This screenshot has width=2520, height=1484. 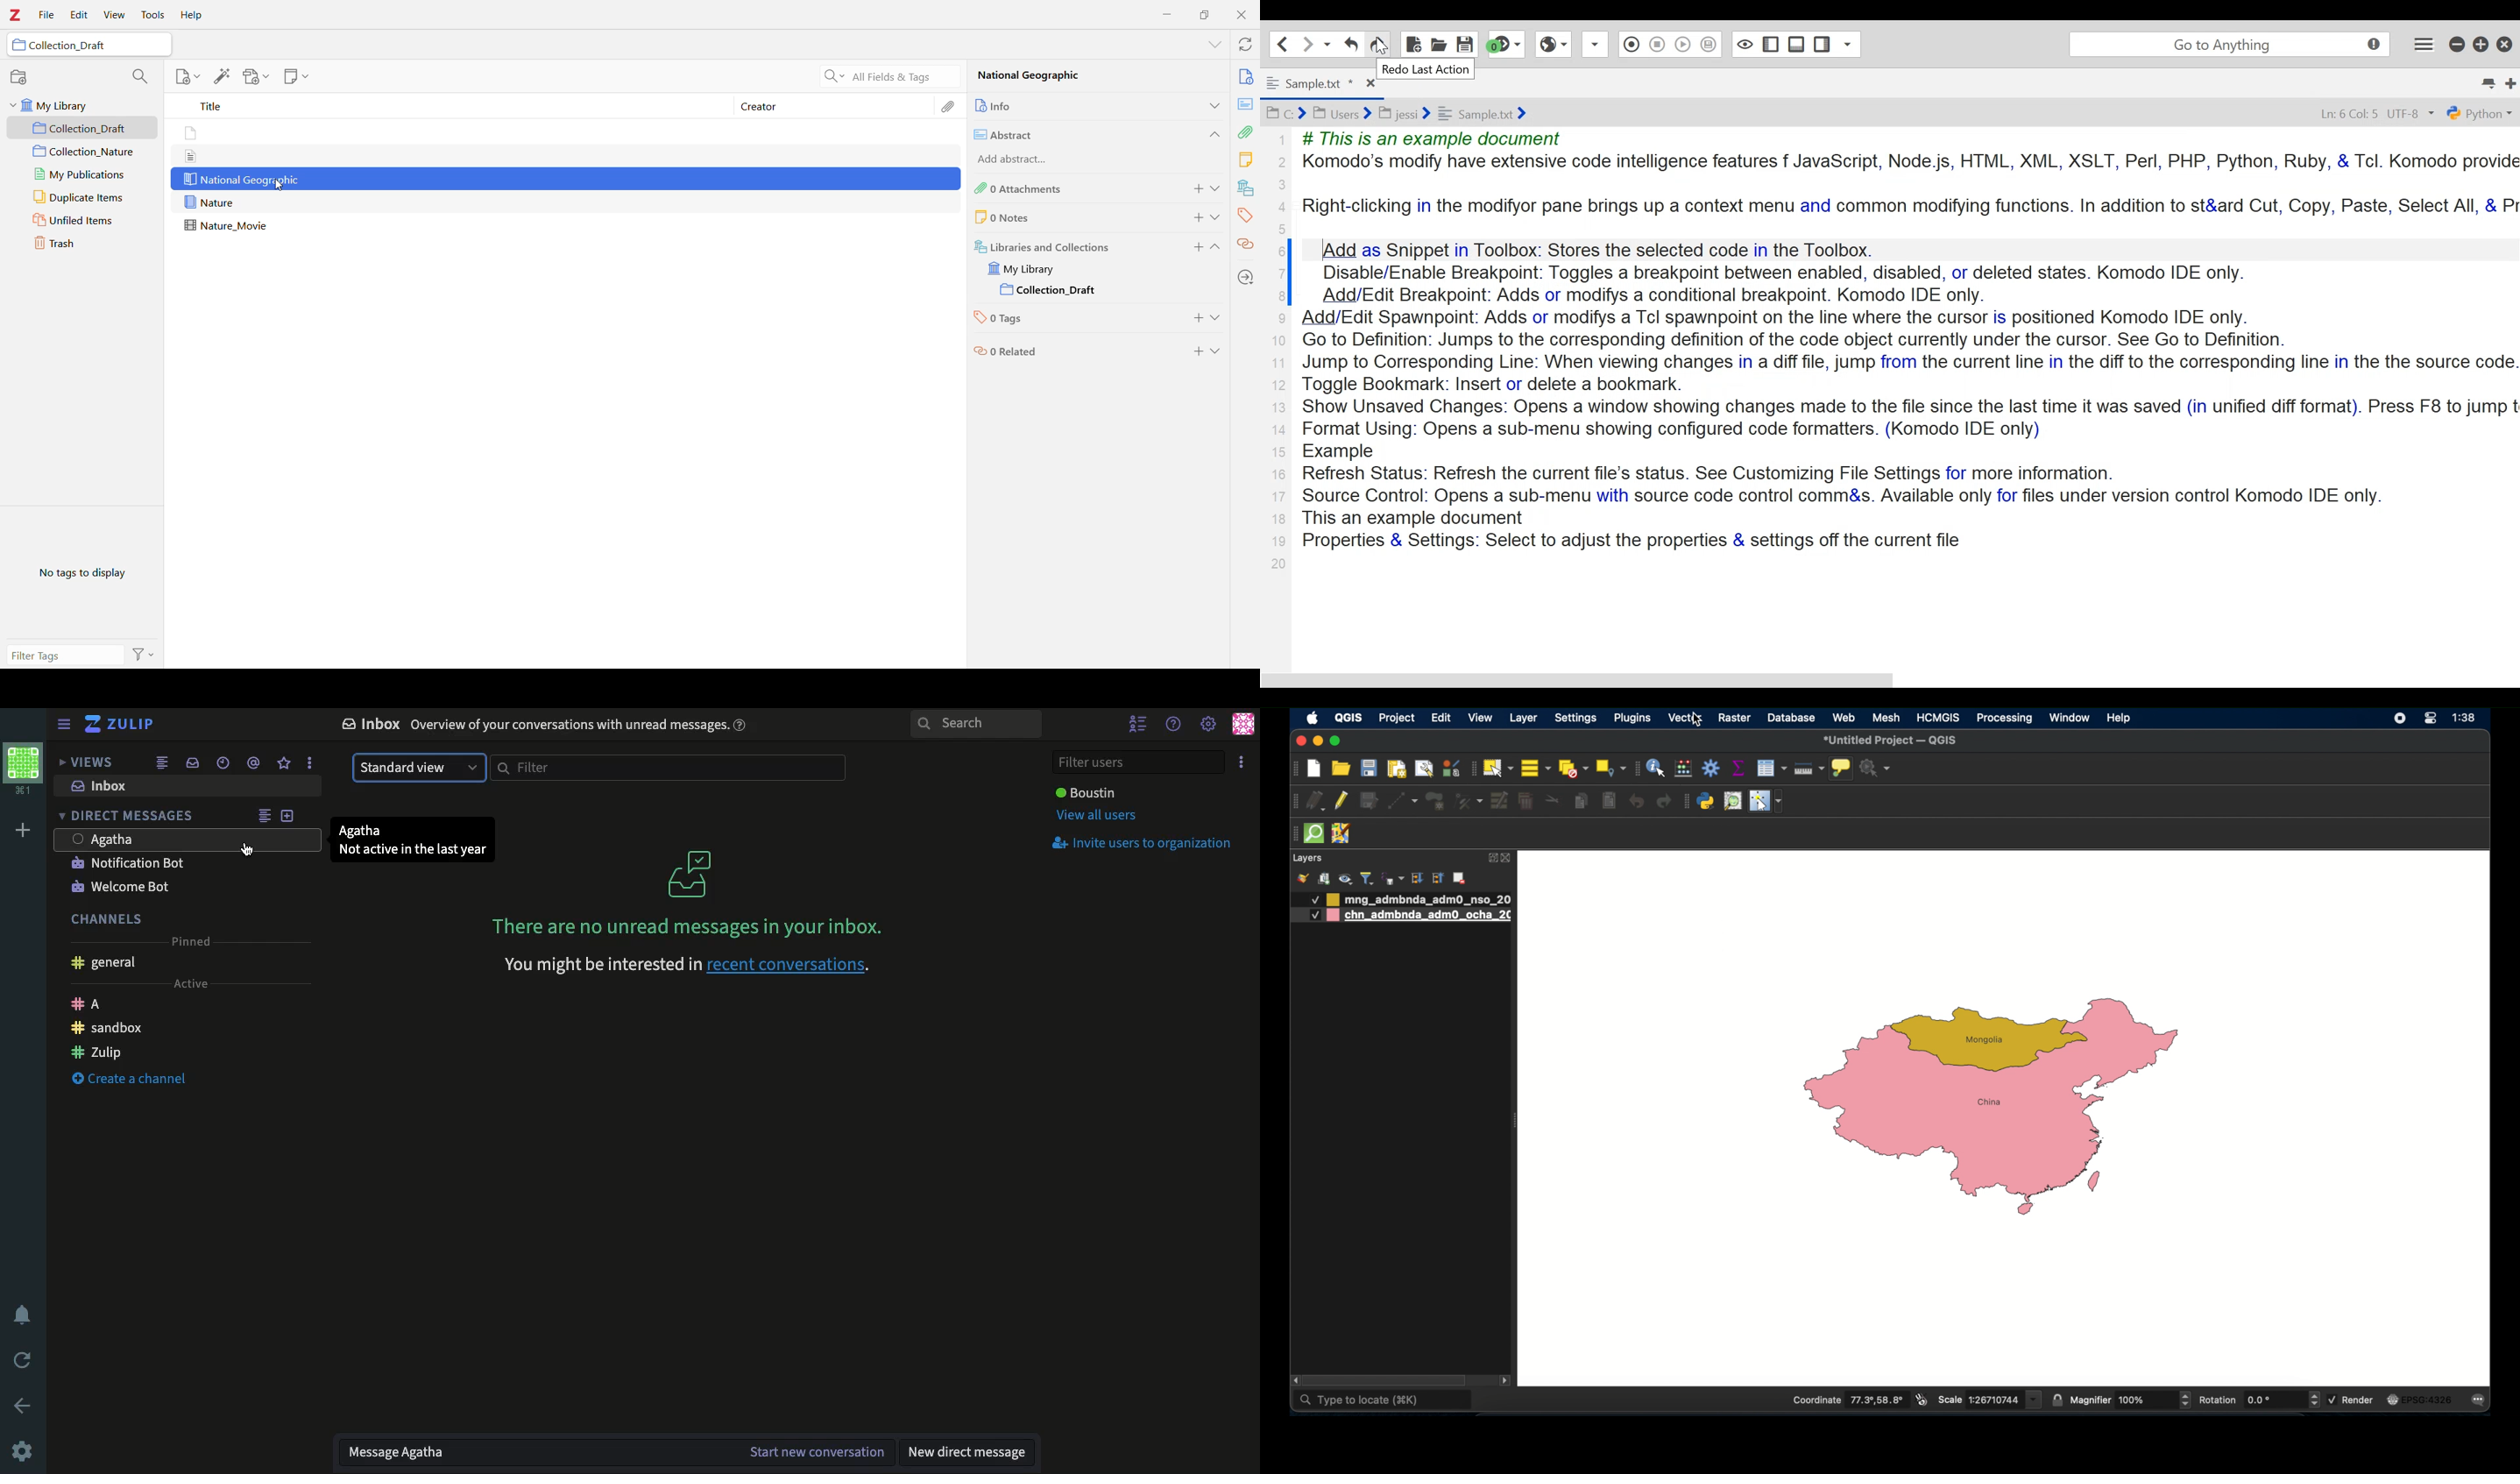 I want to click on Add, so click(x=23, y=832).